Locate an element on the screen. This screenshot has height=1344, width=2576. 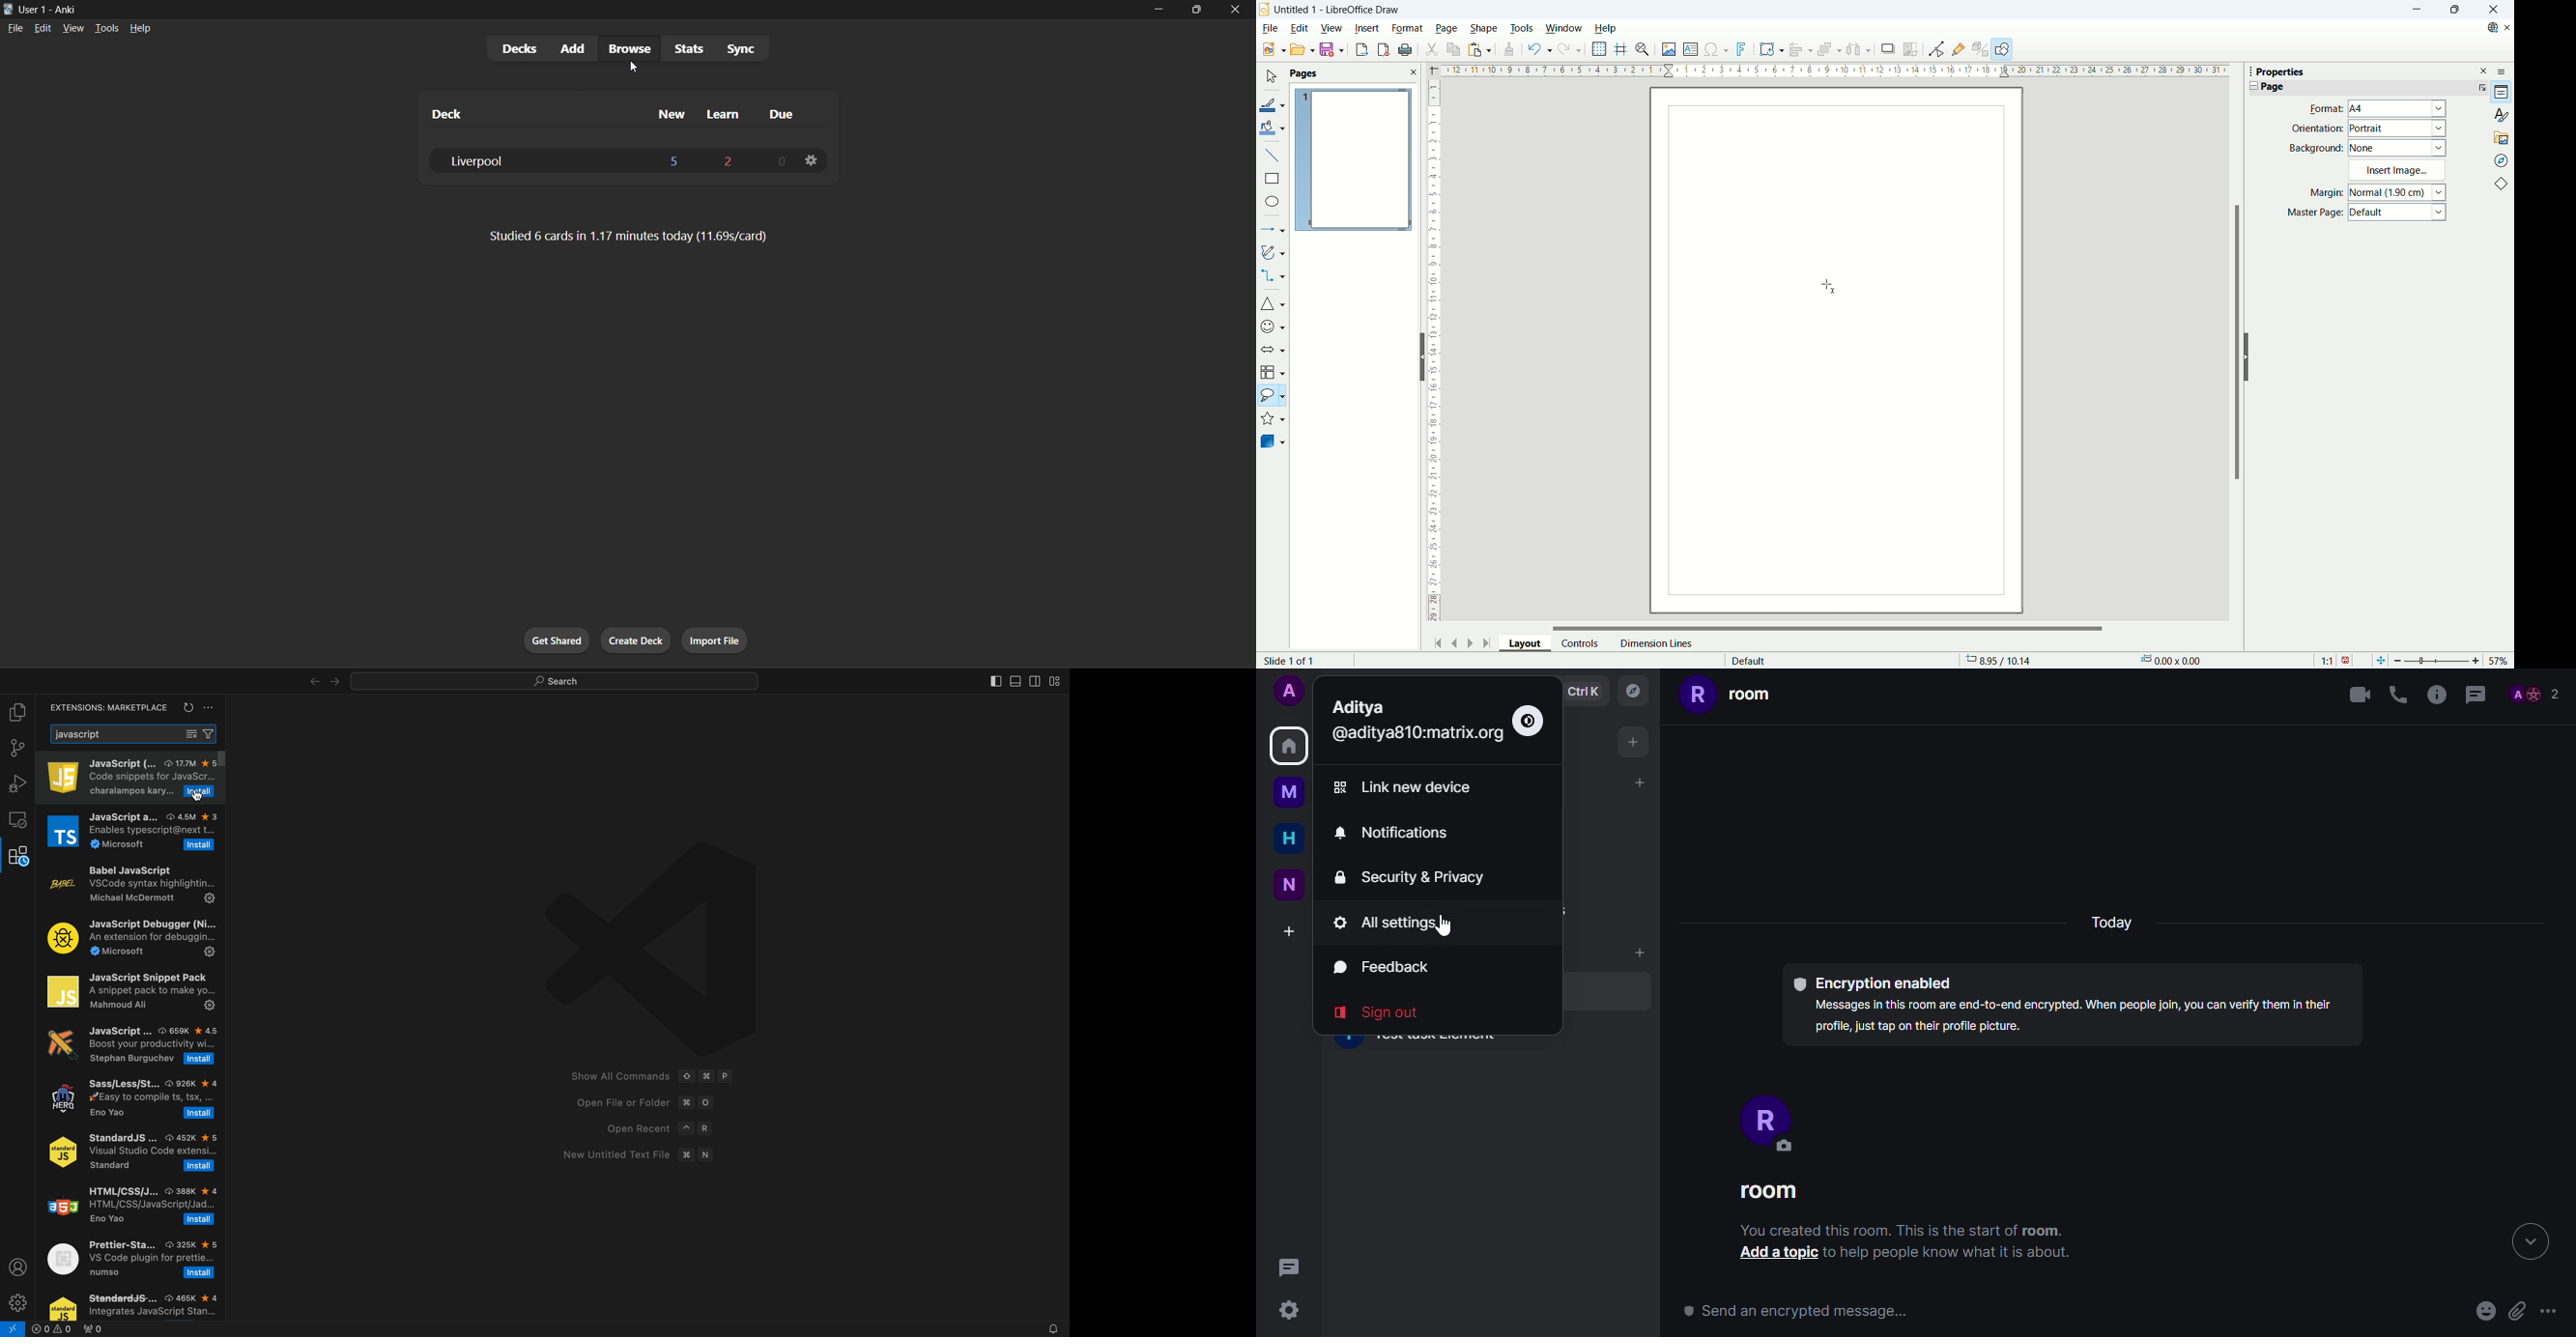
curves and polygon is located at coordinates (1273, 252).